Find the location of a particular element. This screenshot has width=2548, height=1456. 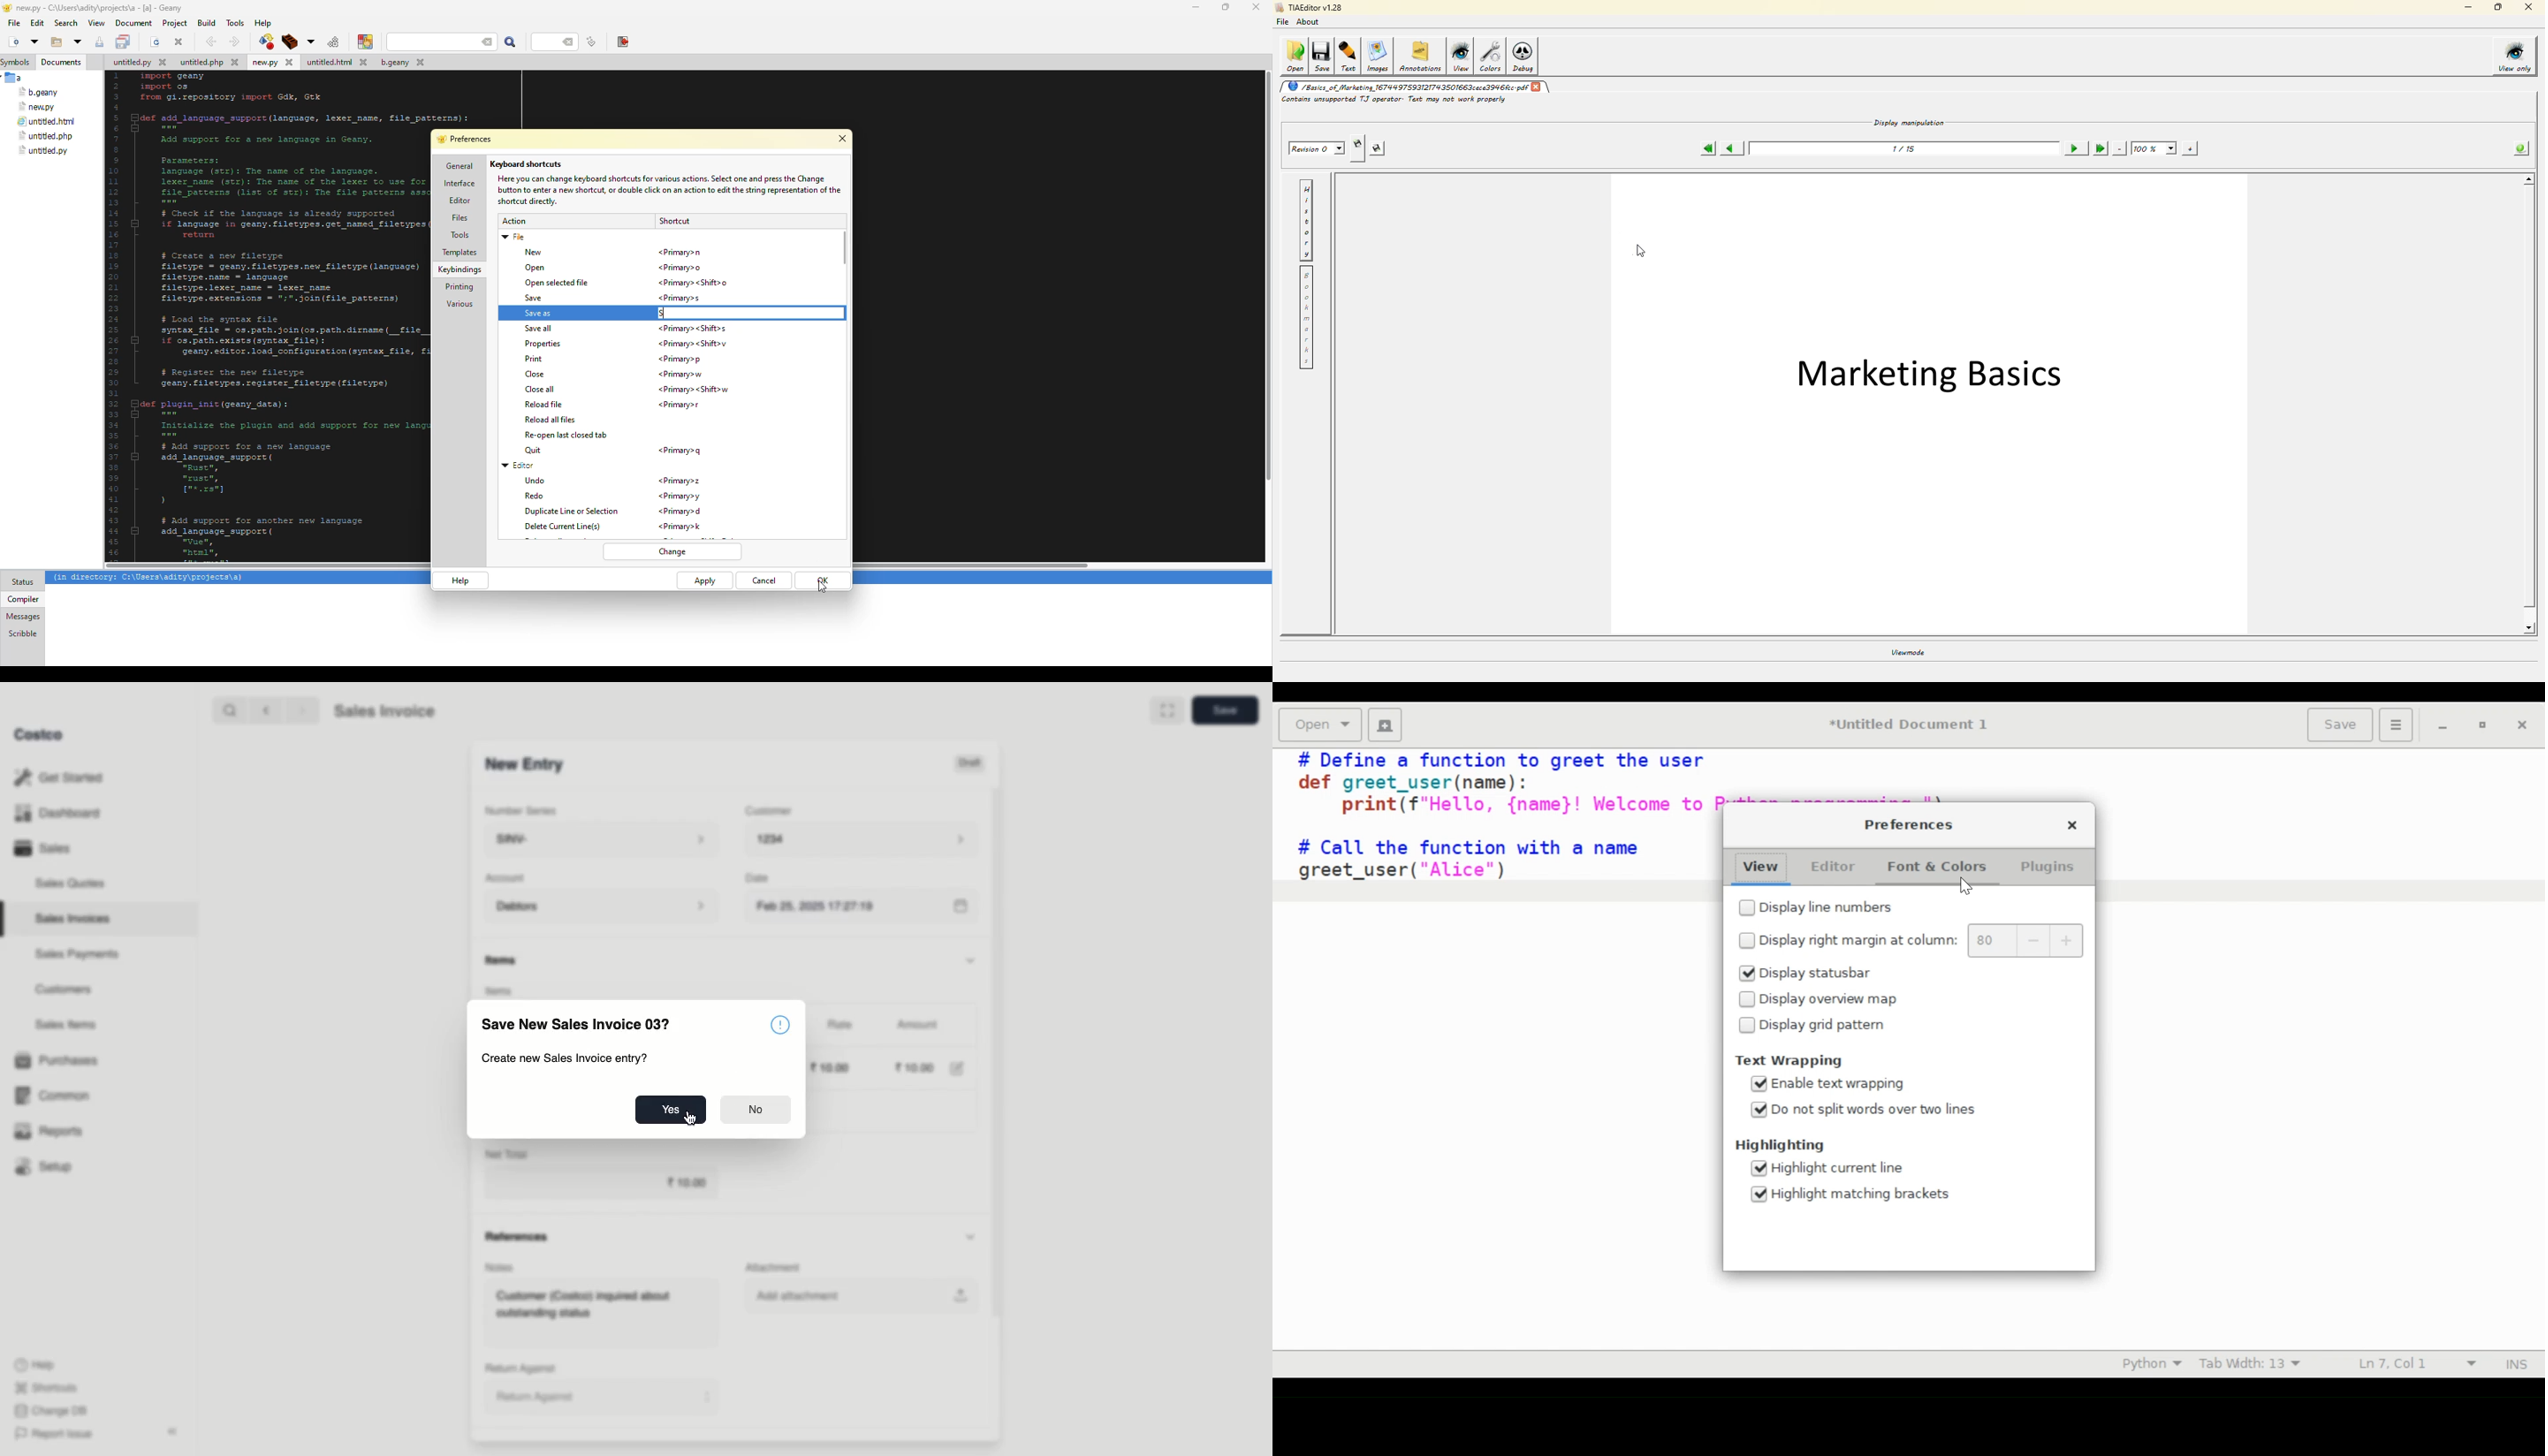

Search is located at coordinates (225, 711).